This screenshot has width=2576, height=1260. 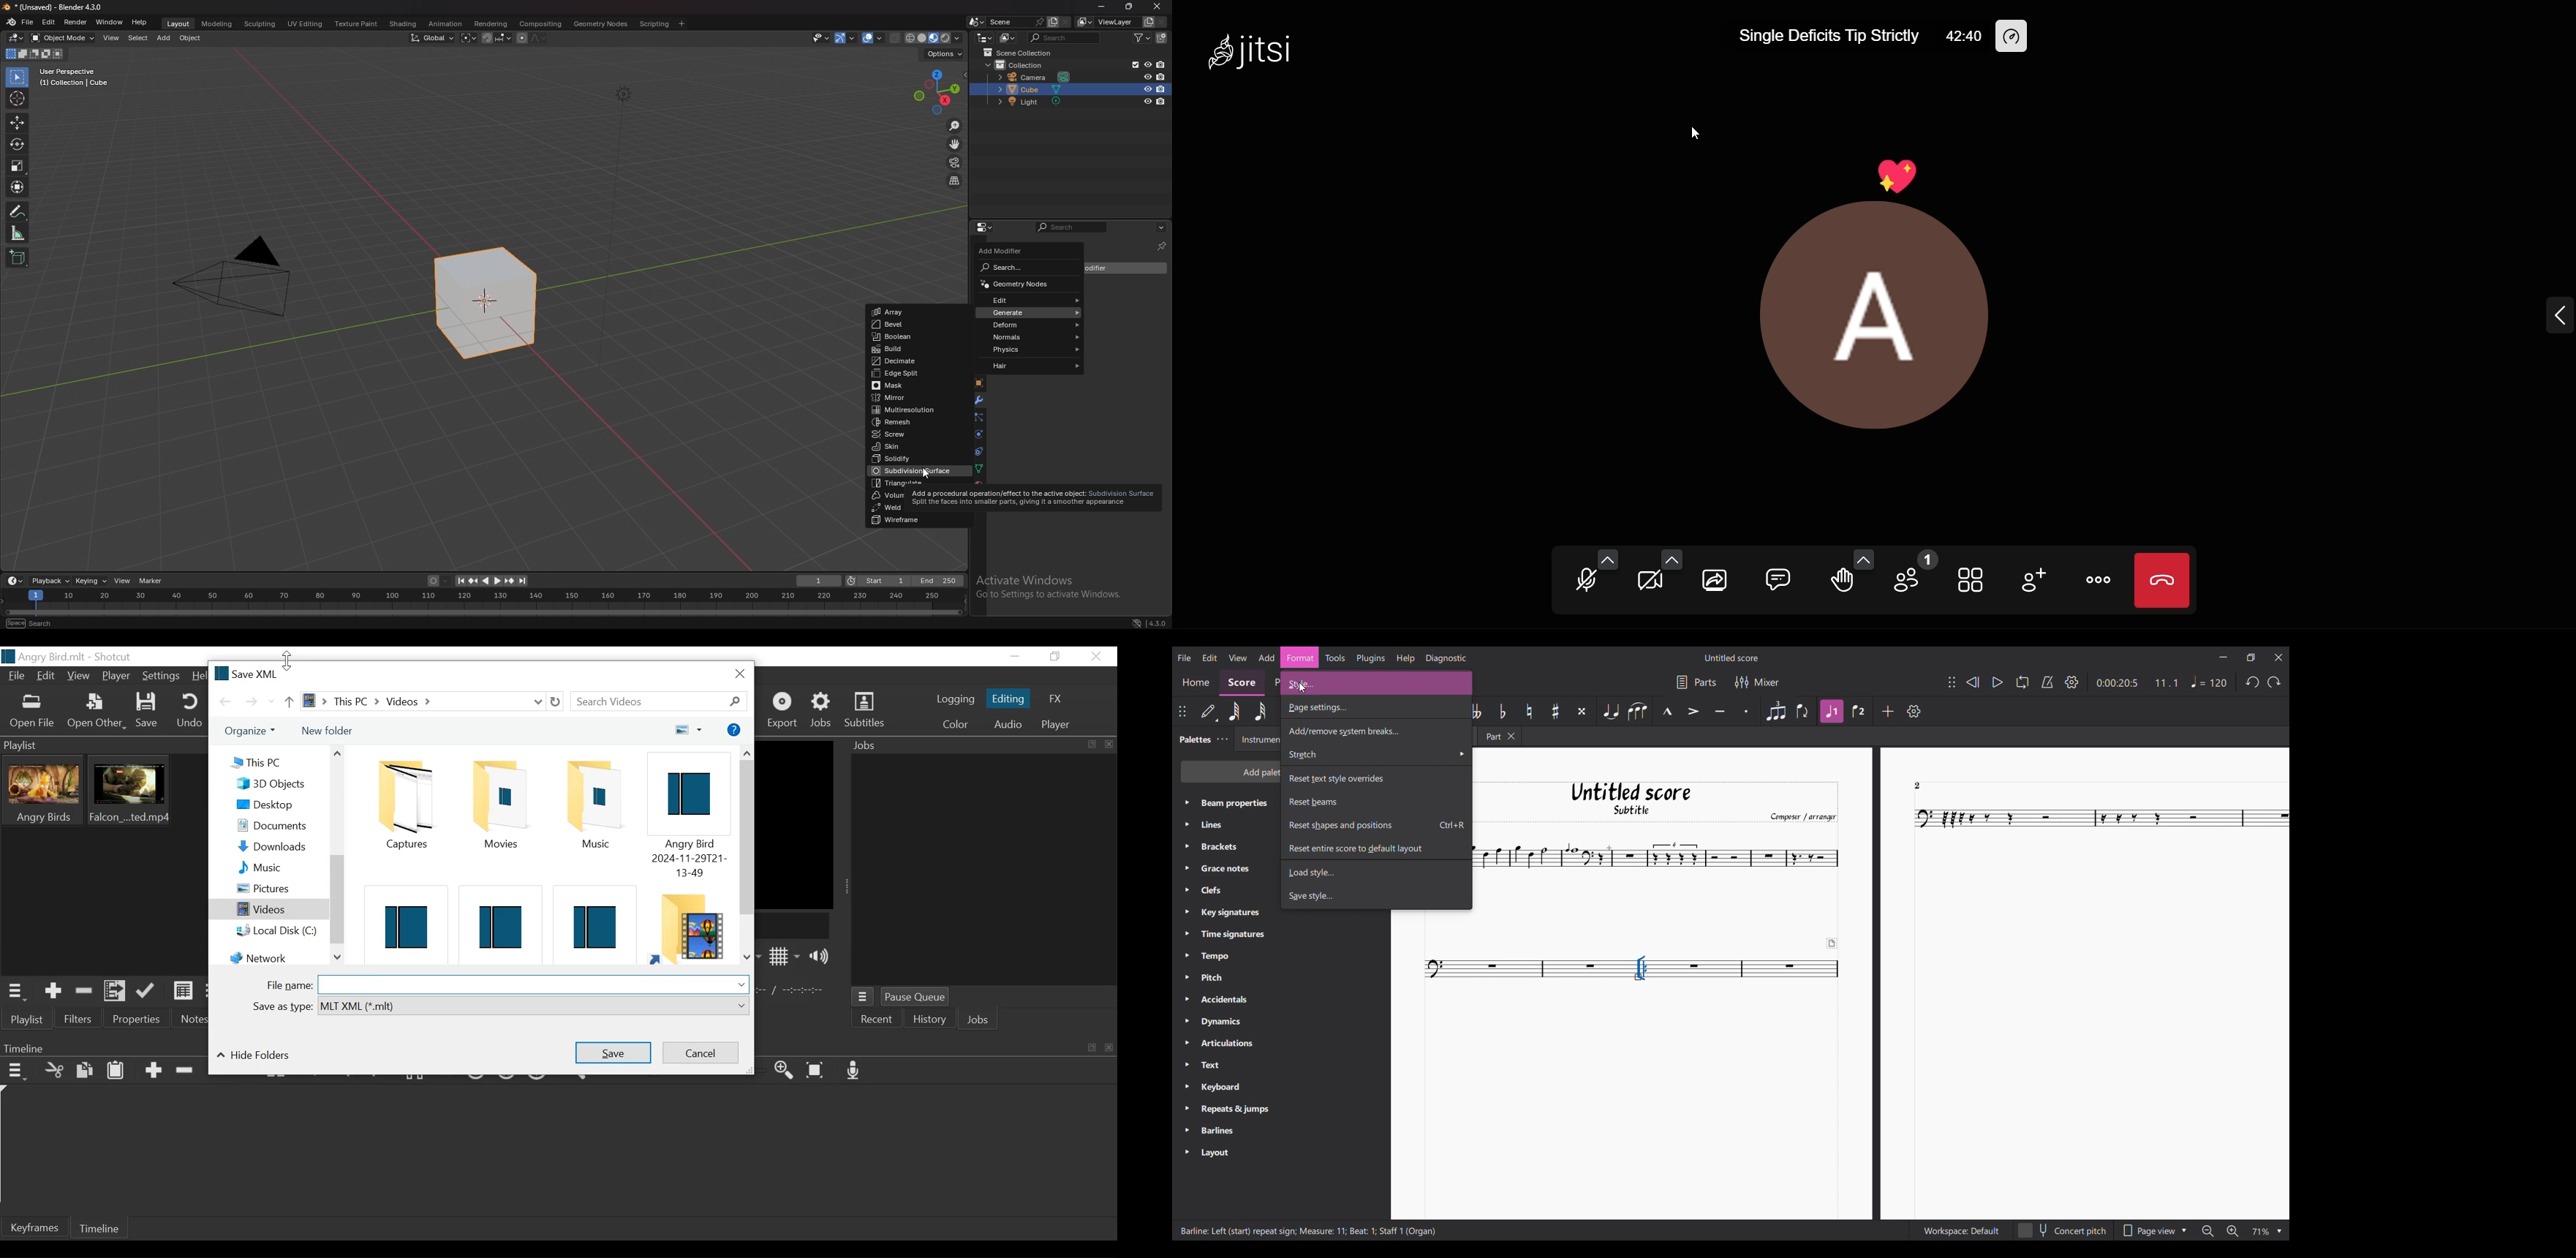 What do you see at coordinates (1376, 896) in the screenshot?
I see `Save style` at bounding box center [1376, 896].